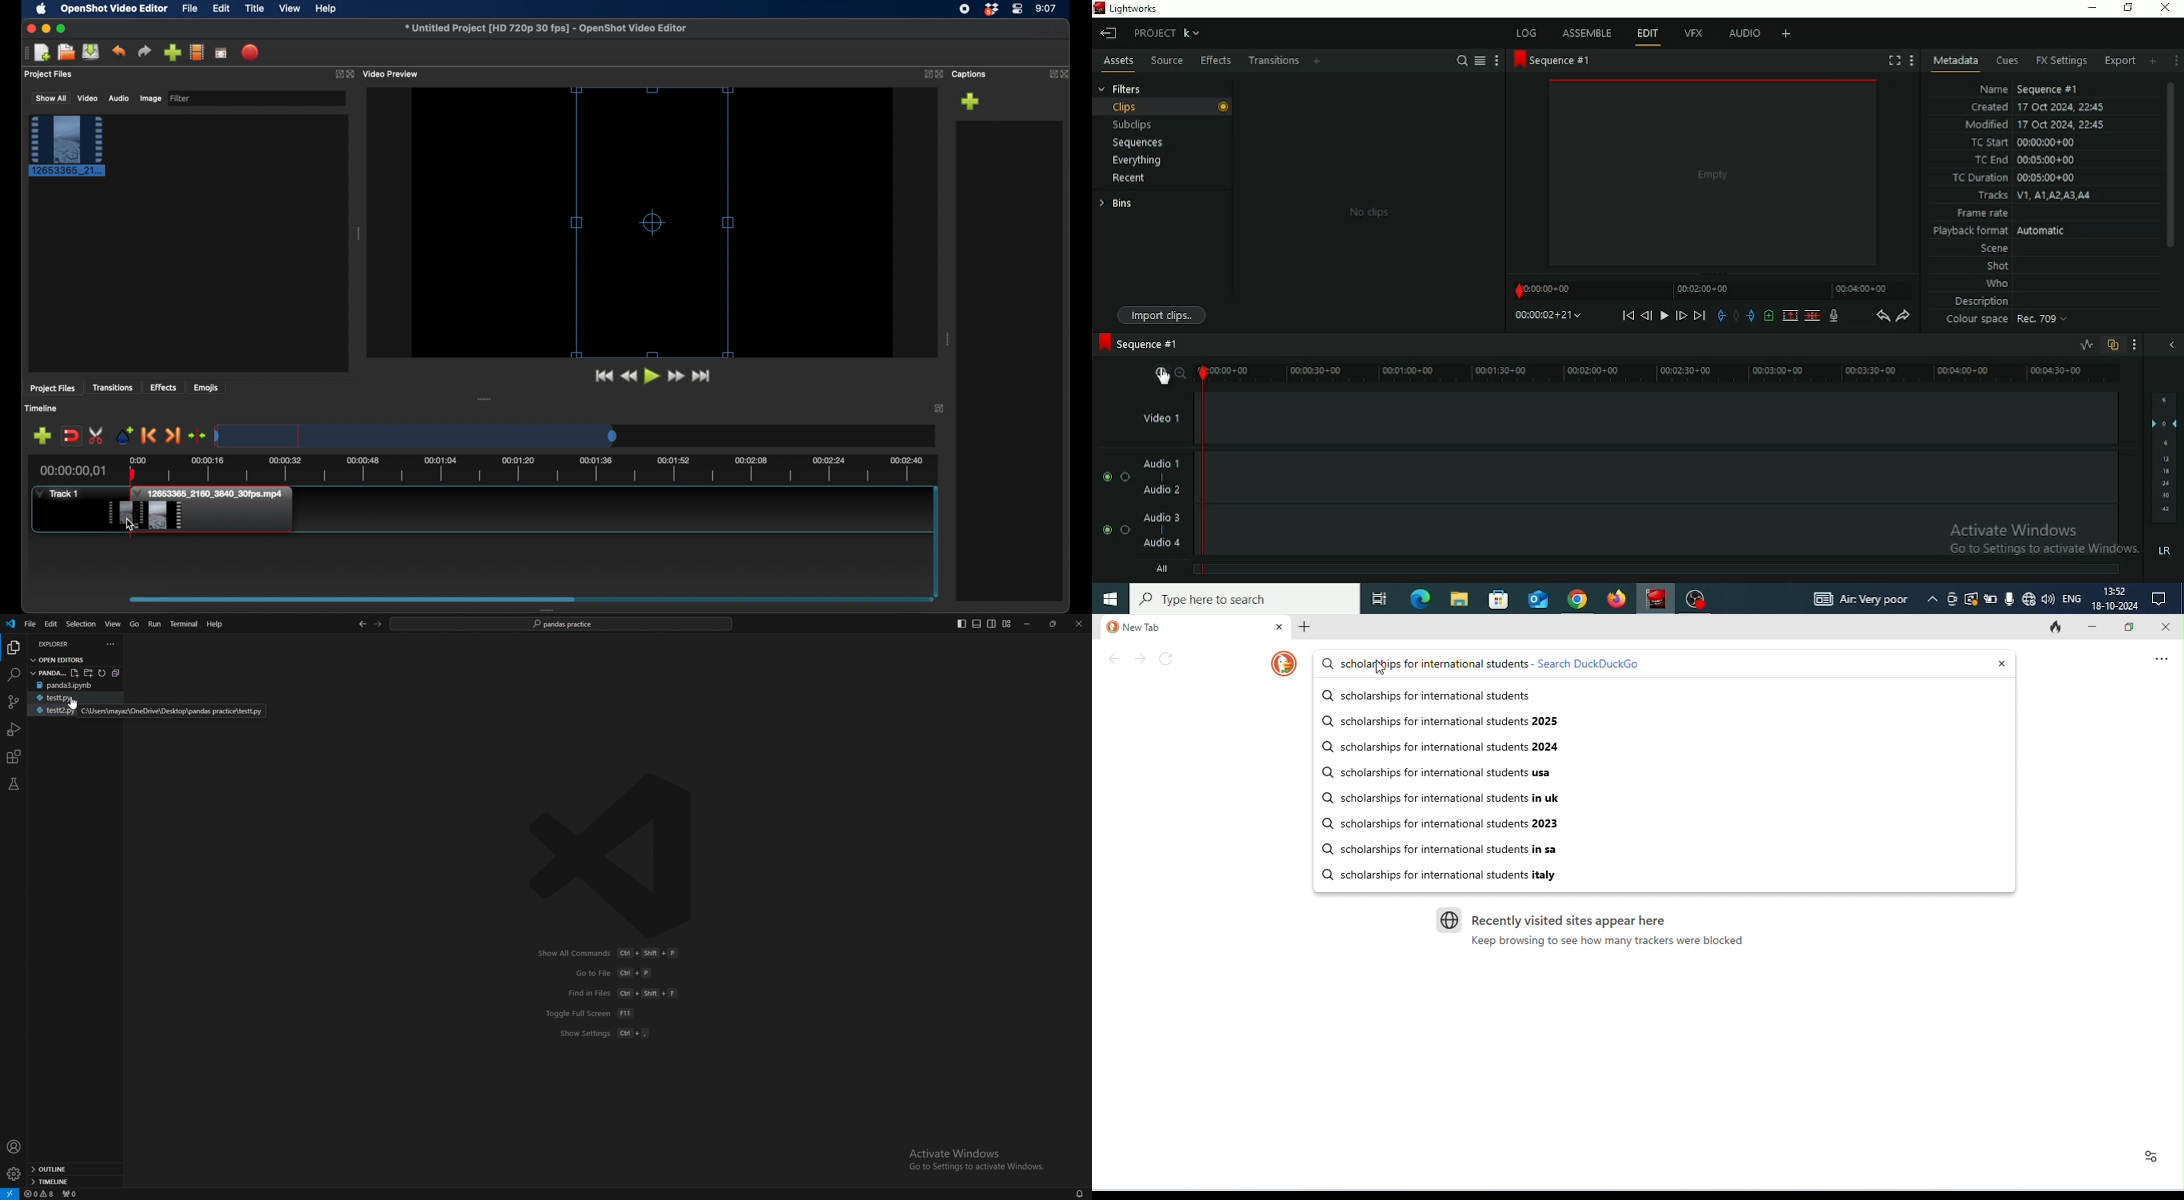 This screenshot has width=2184, height=1204. Describe the element at coordinates (150, 436) in the screenshot. I see `previous marker` at that location.